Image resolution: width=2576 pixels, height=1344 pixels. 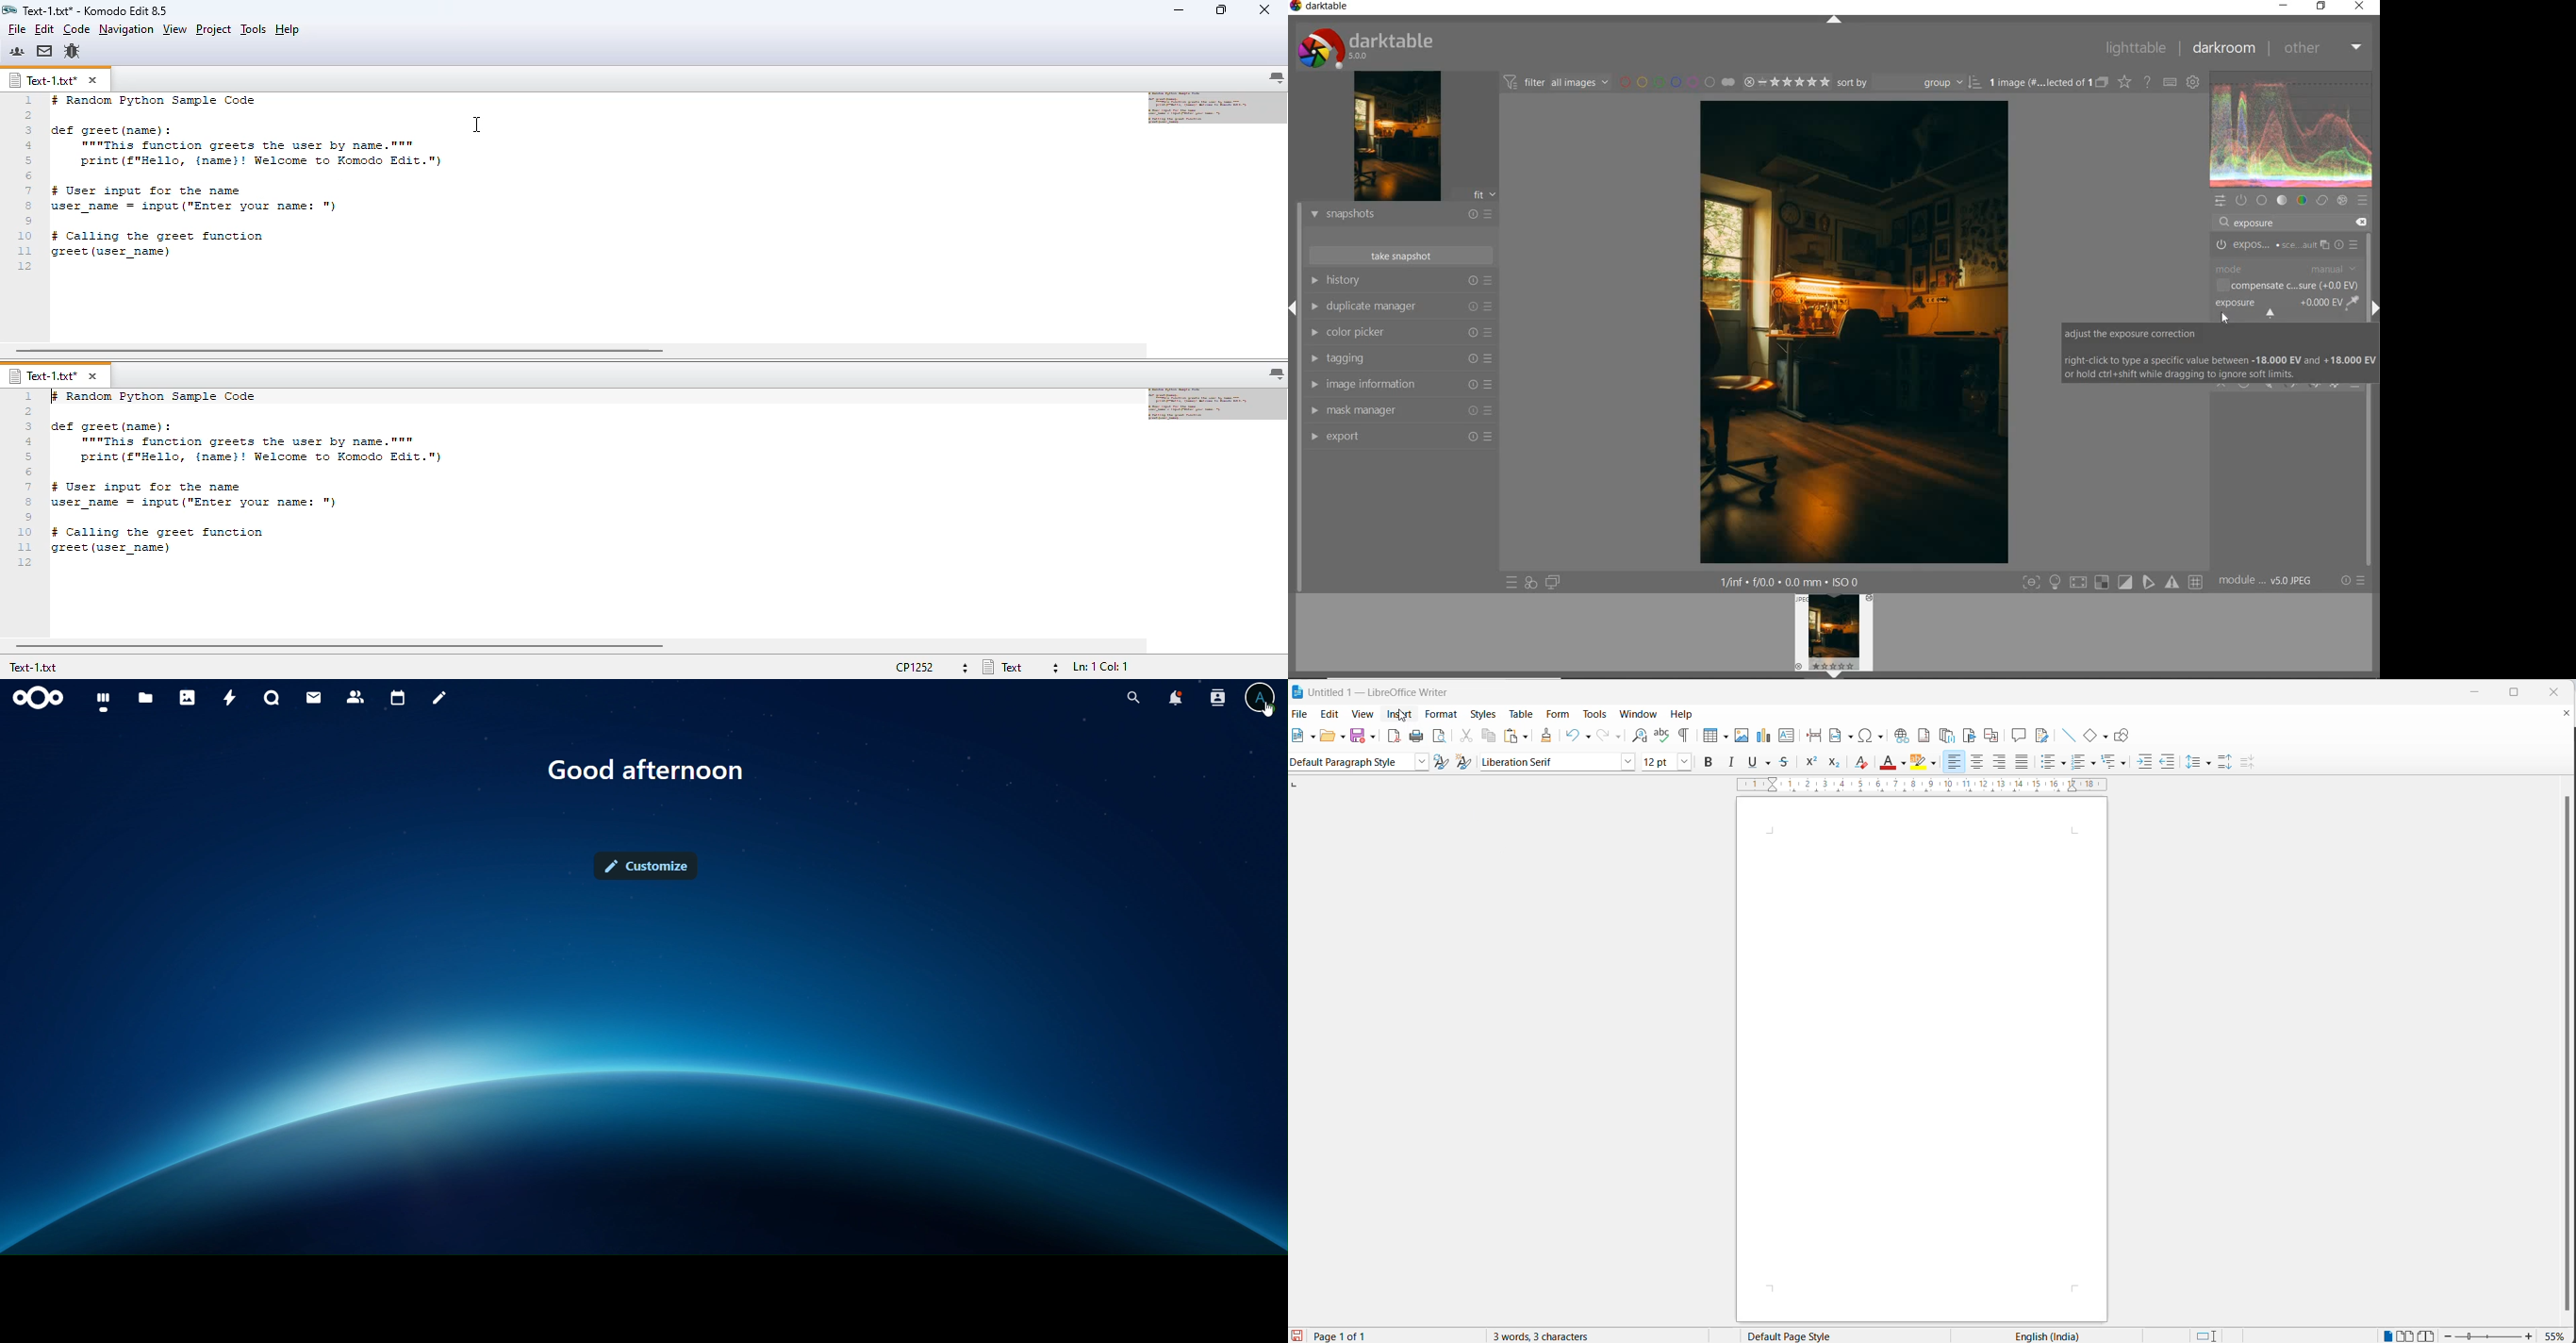 I want to click on close, so click(x=2558, y=691).